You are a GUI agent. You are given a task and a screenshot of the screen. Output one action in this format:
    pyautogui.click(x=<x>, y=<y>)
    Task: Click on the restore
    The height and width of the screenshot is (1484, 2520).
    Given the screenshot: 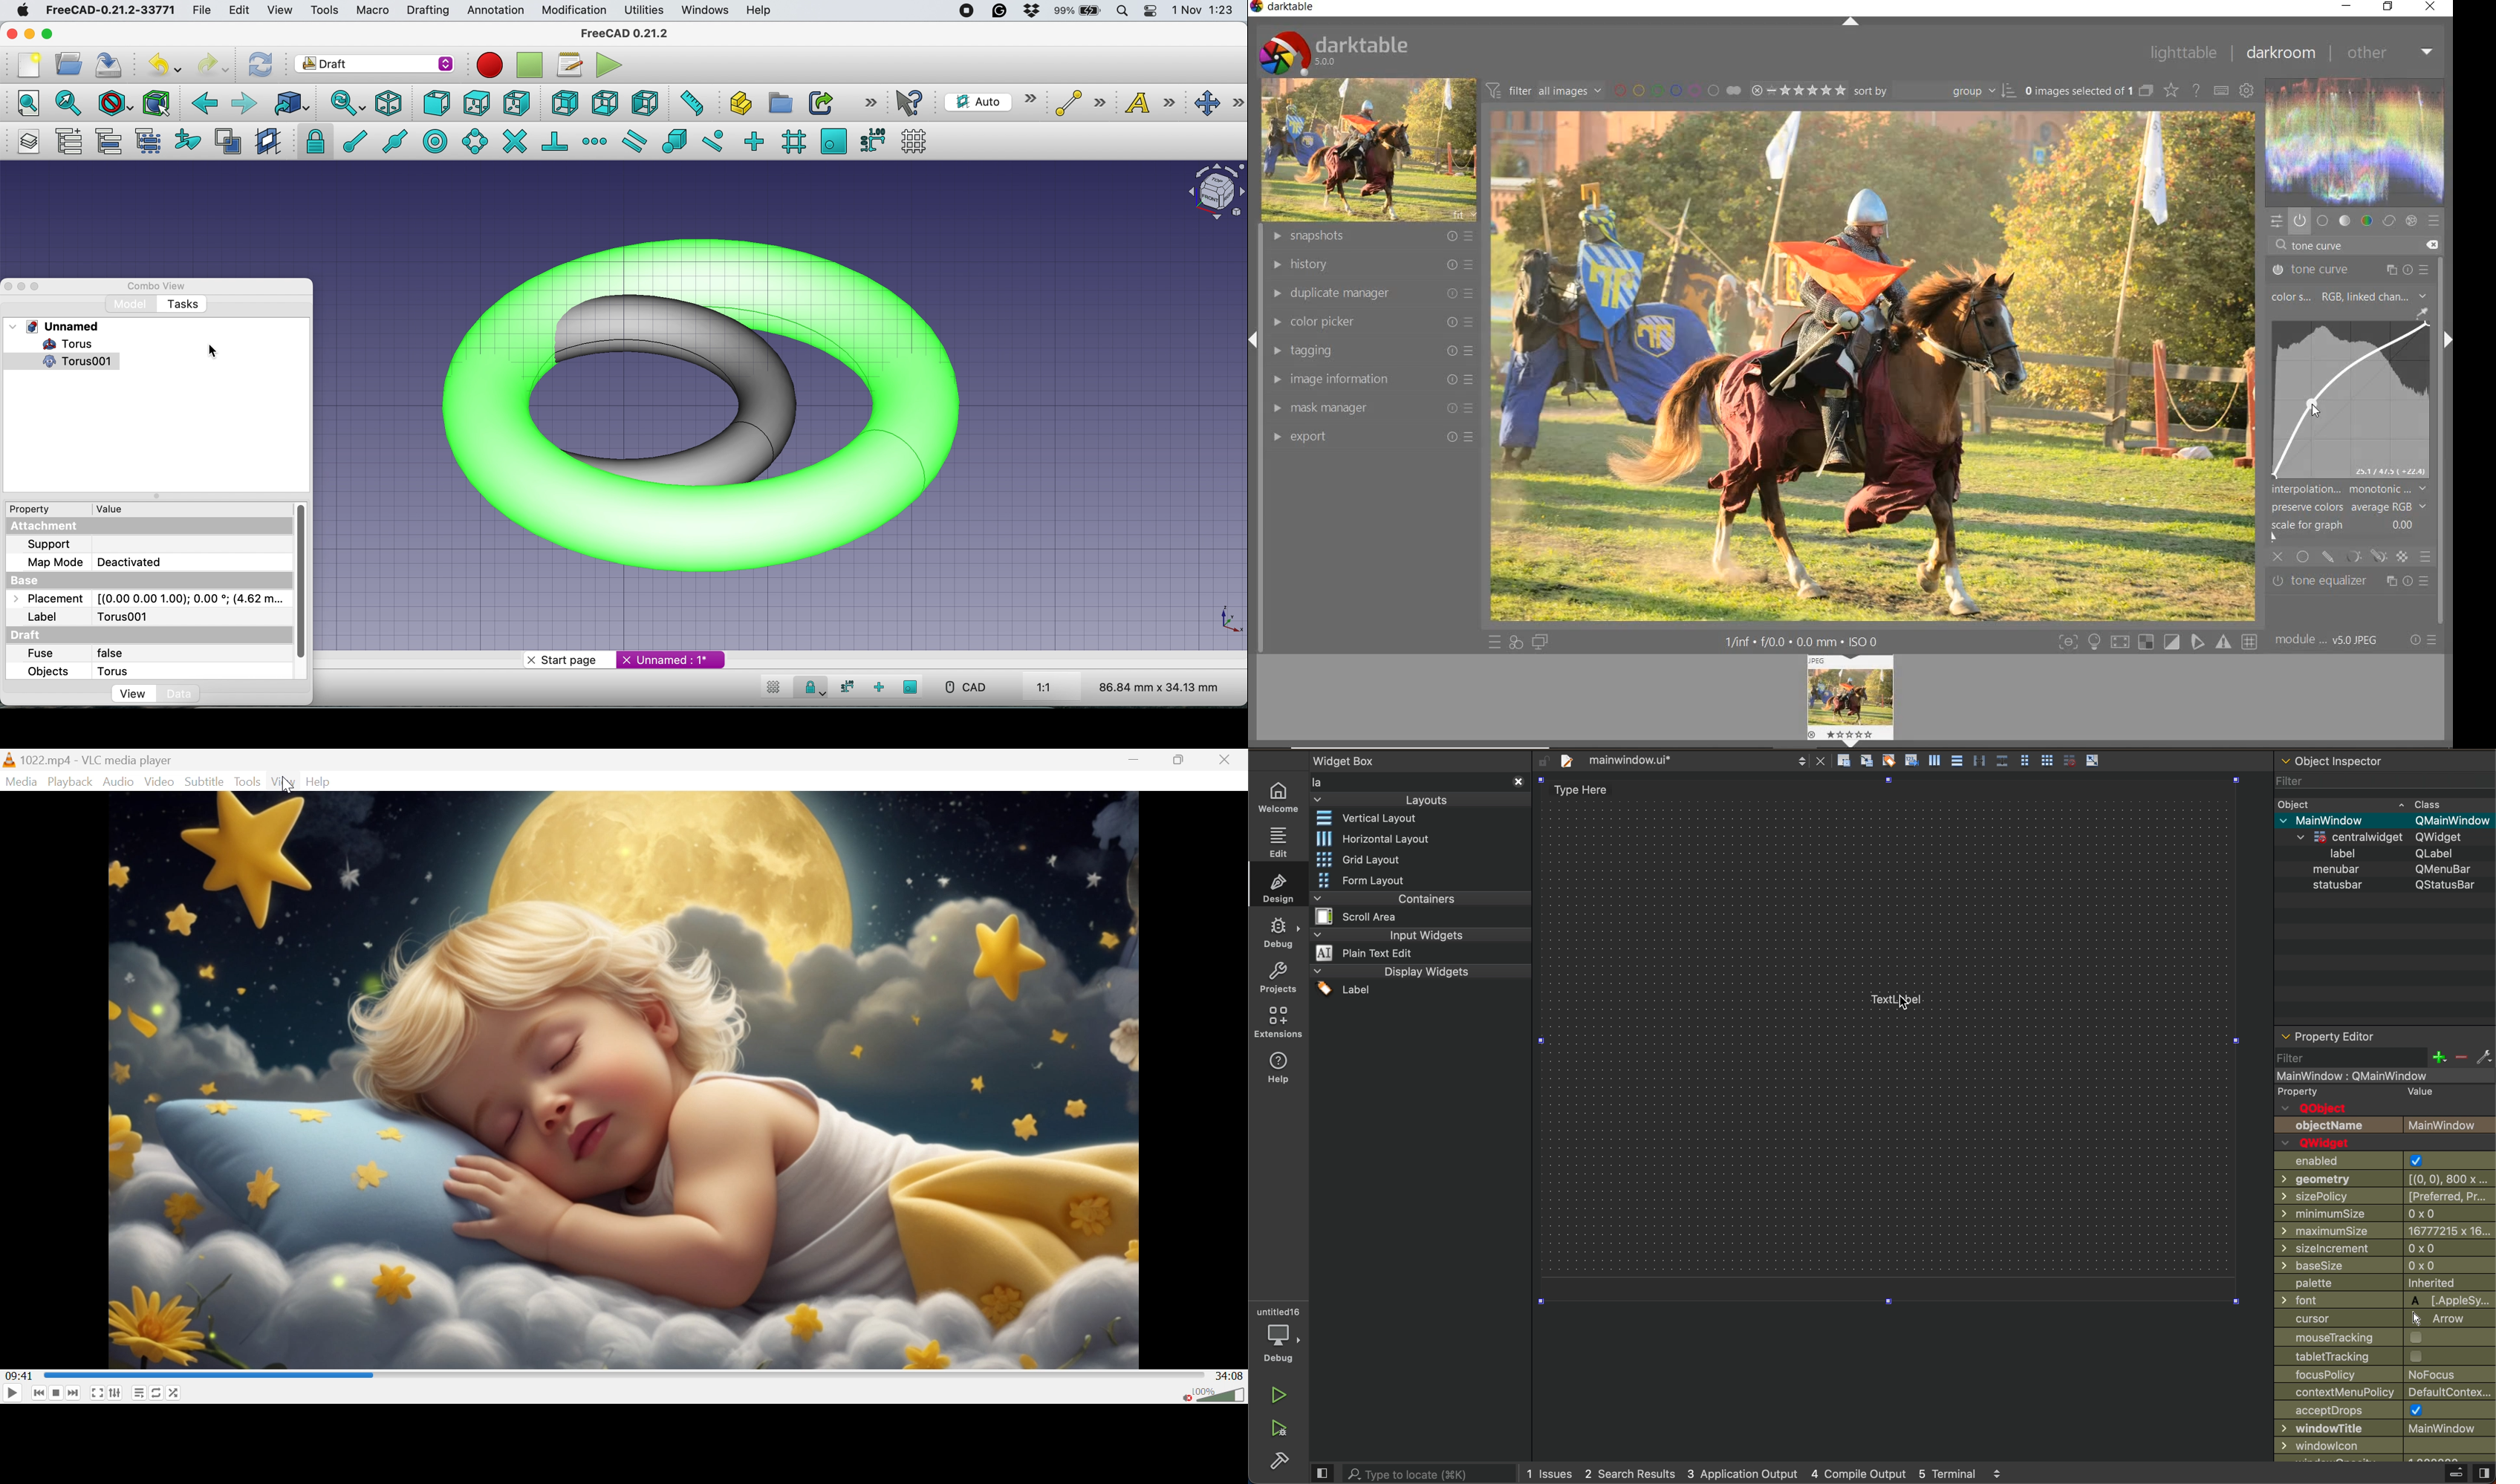 What is the action you would take?
    pyautogui.click(x=2388, y=6)
    